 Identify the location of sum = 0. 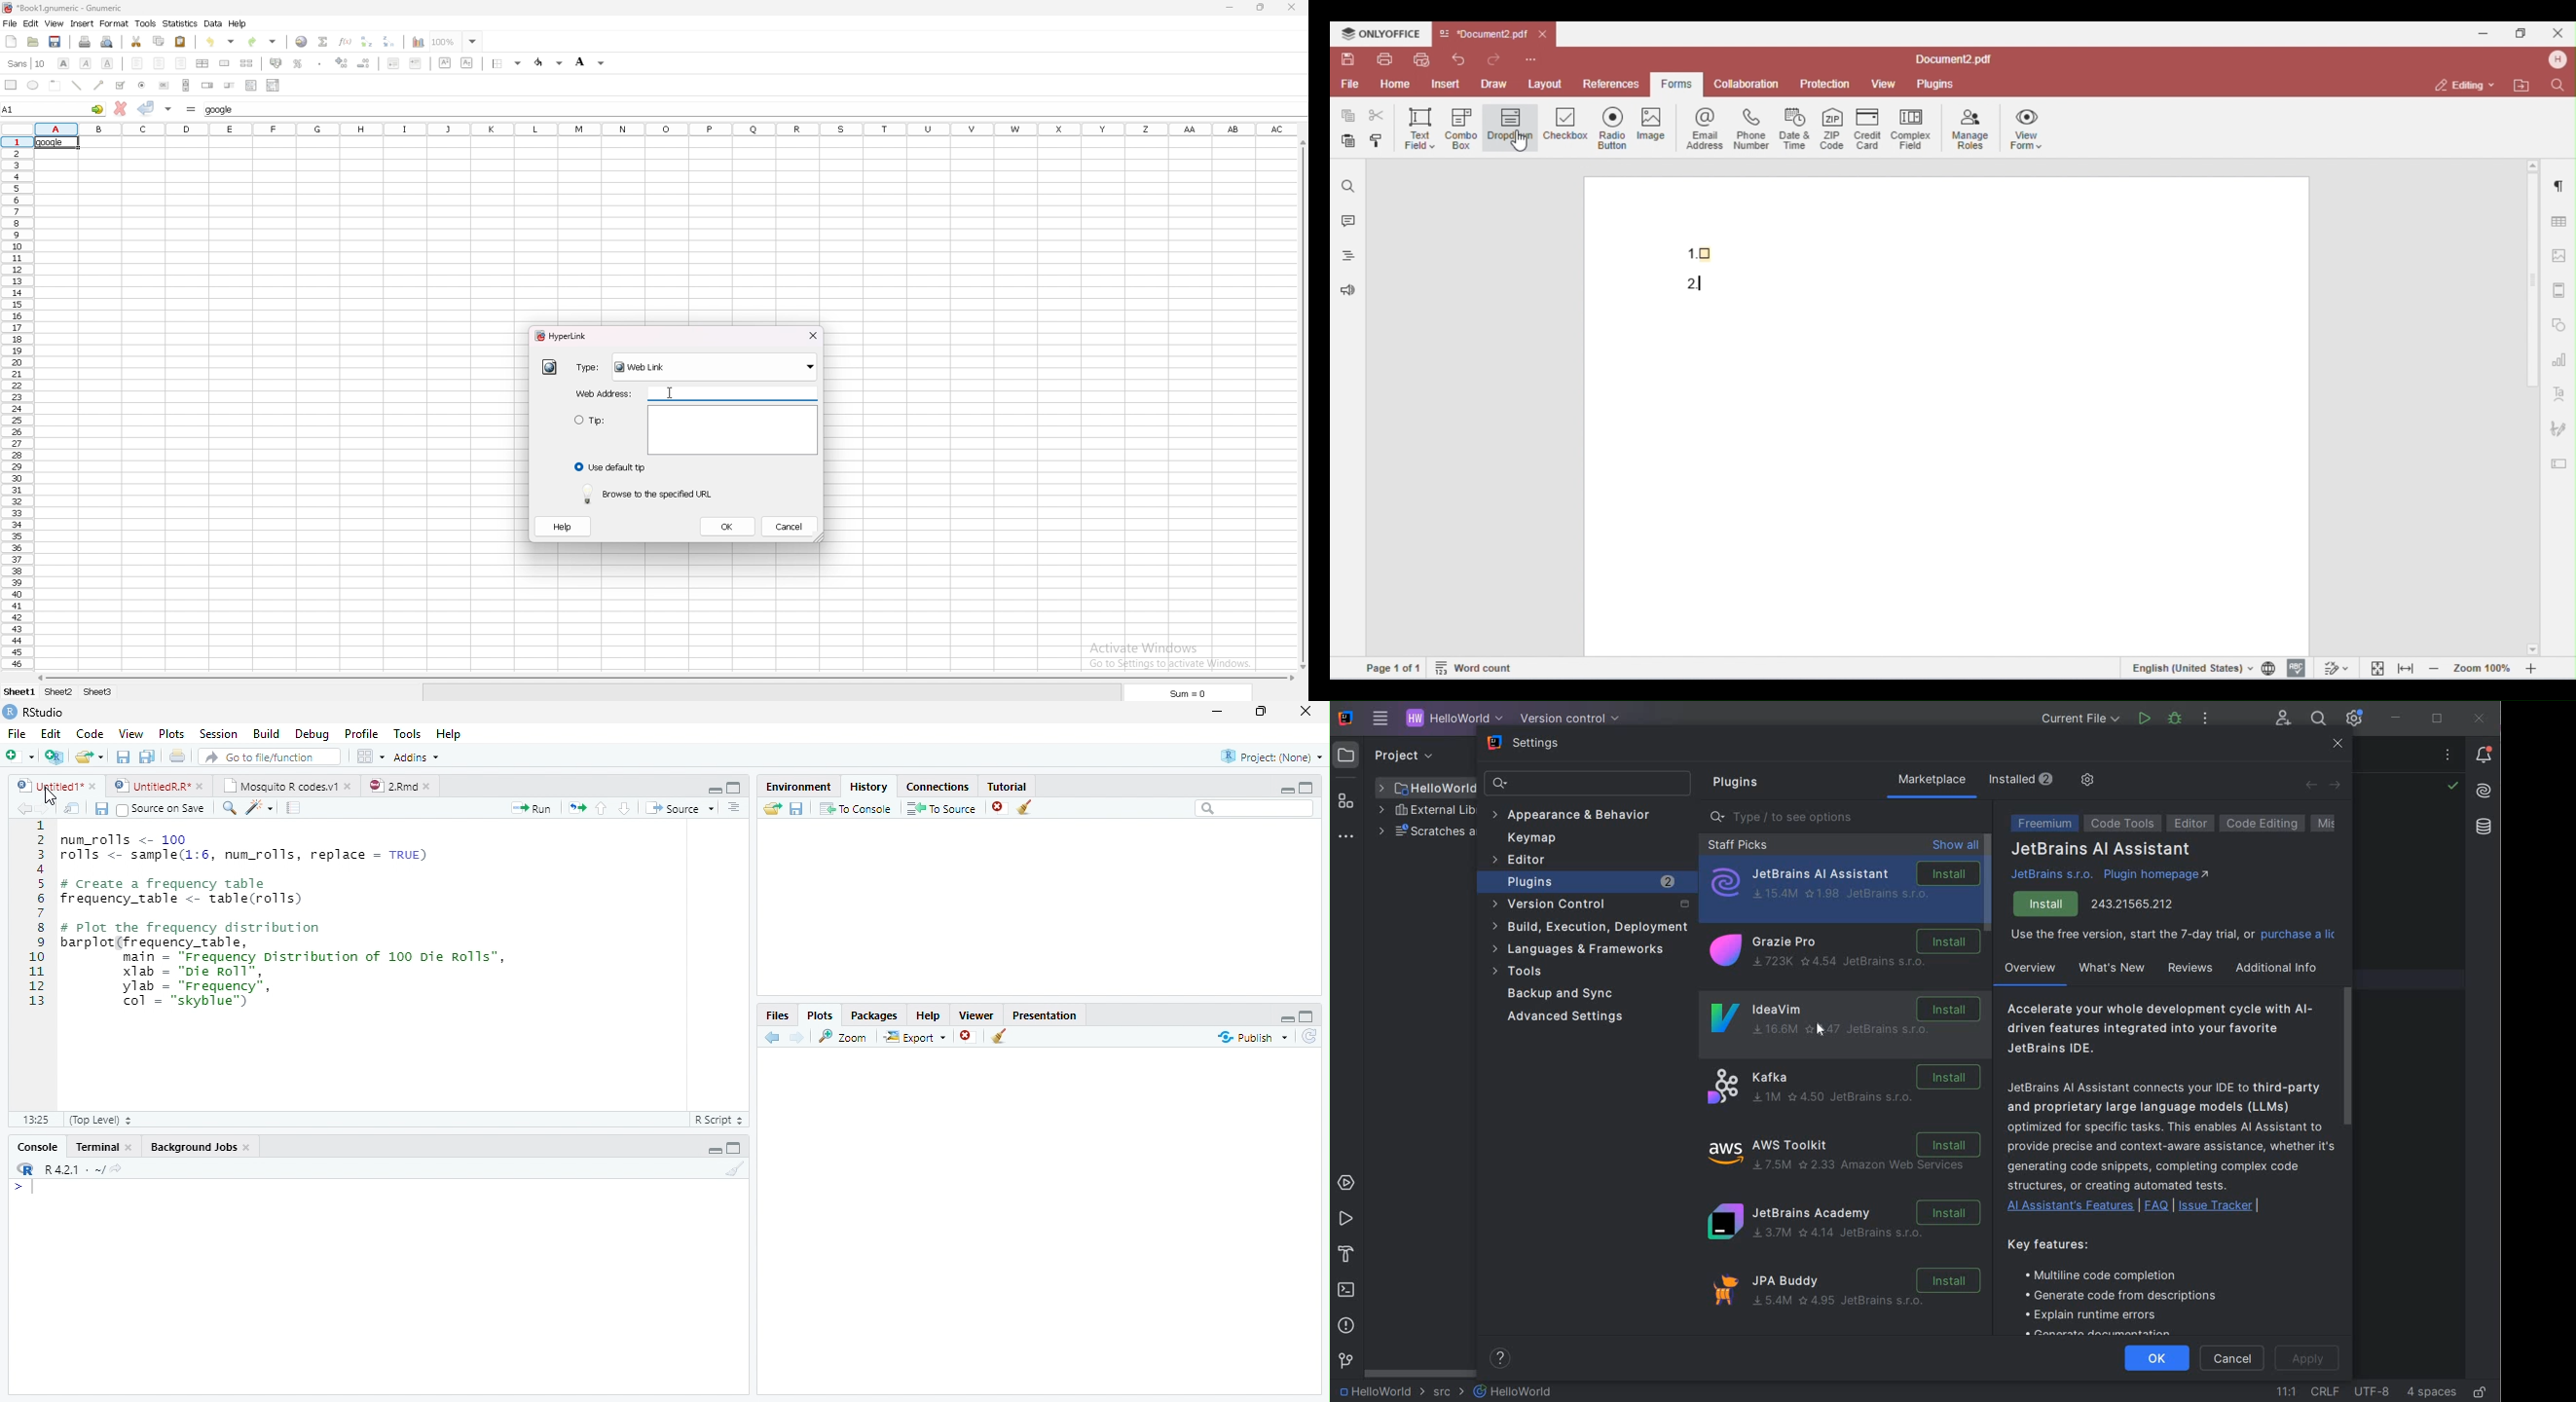
(1192, 693).